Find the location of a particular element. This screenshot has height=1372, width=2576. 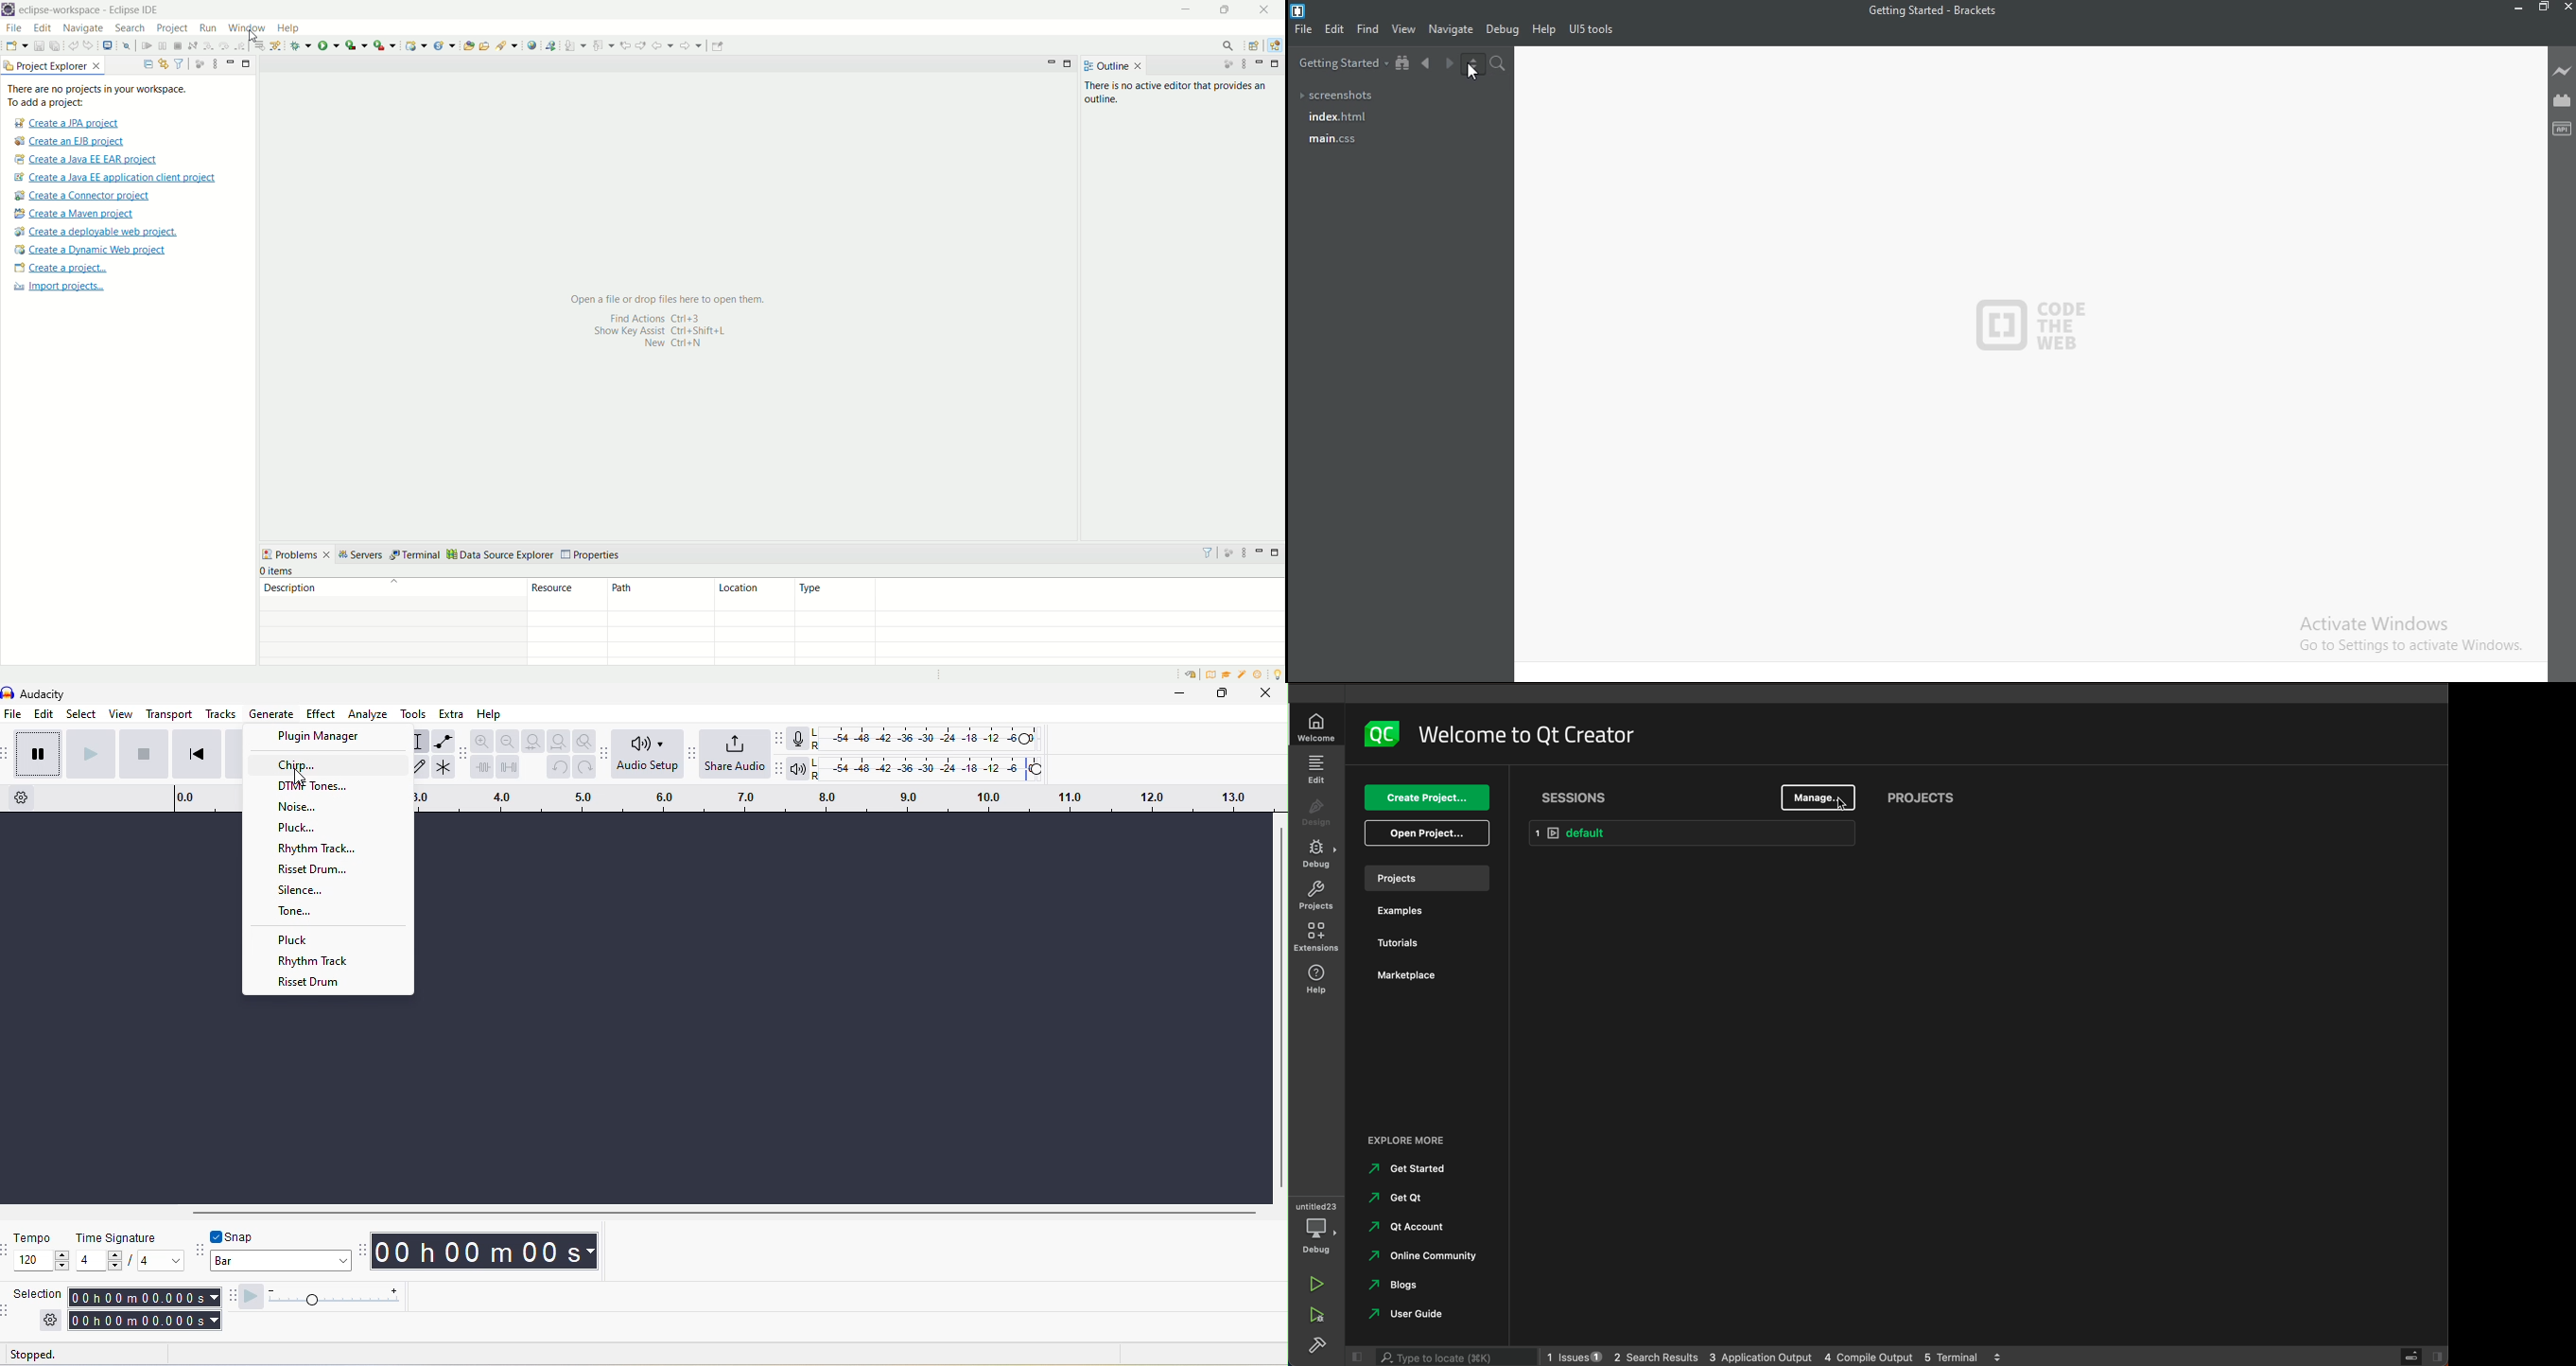

pluck is located at coordinates (298, 829).